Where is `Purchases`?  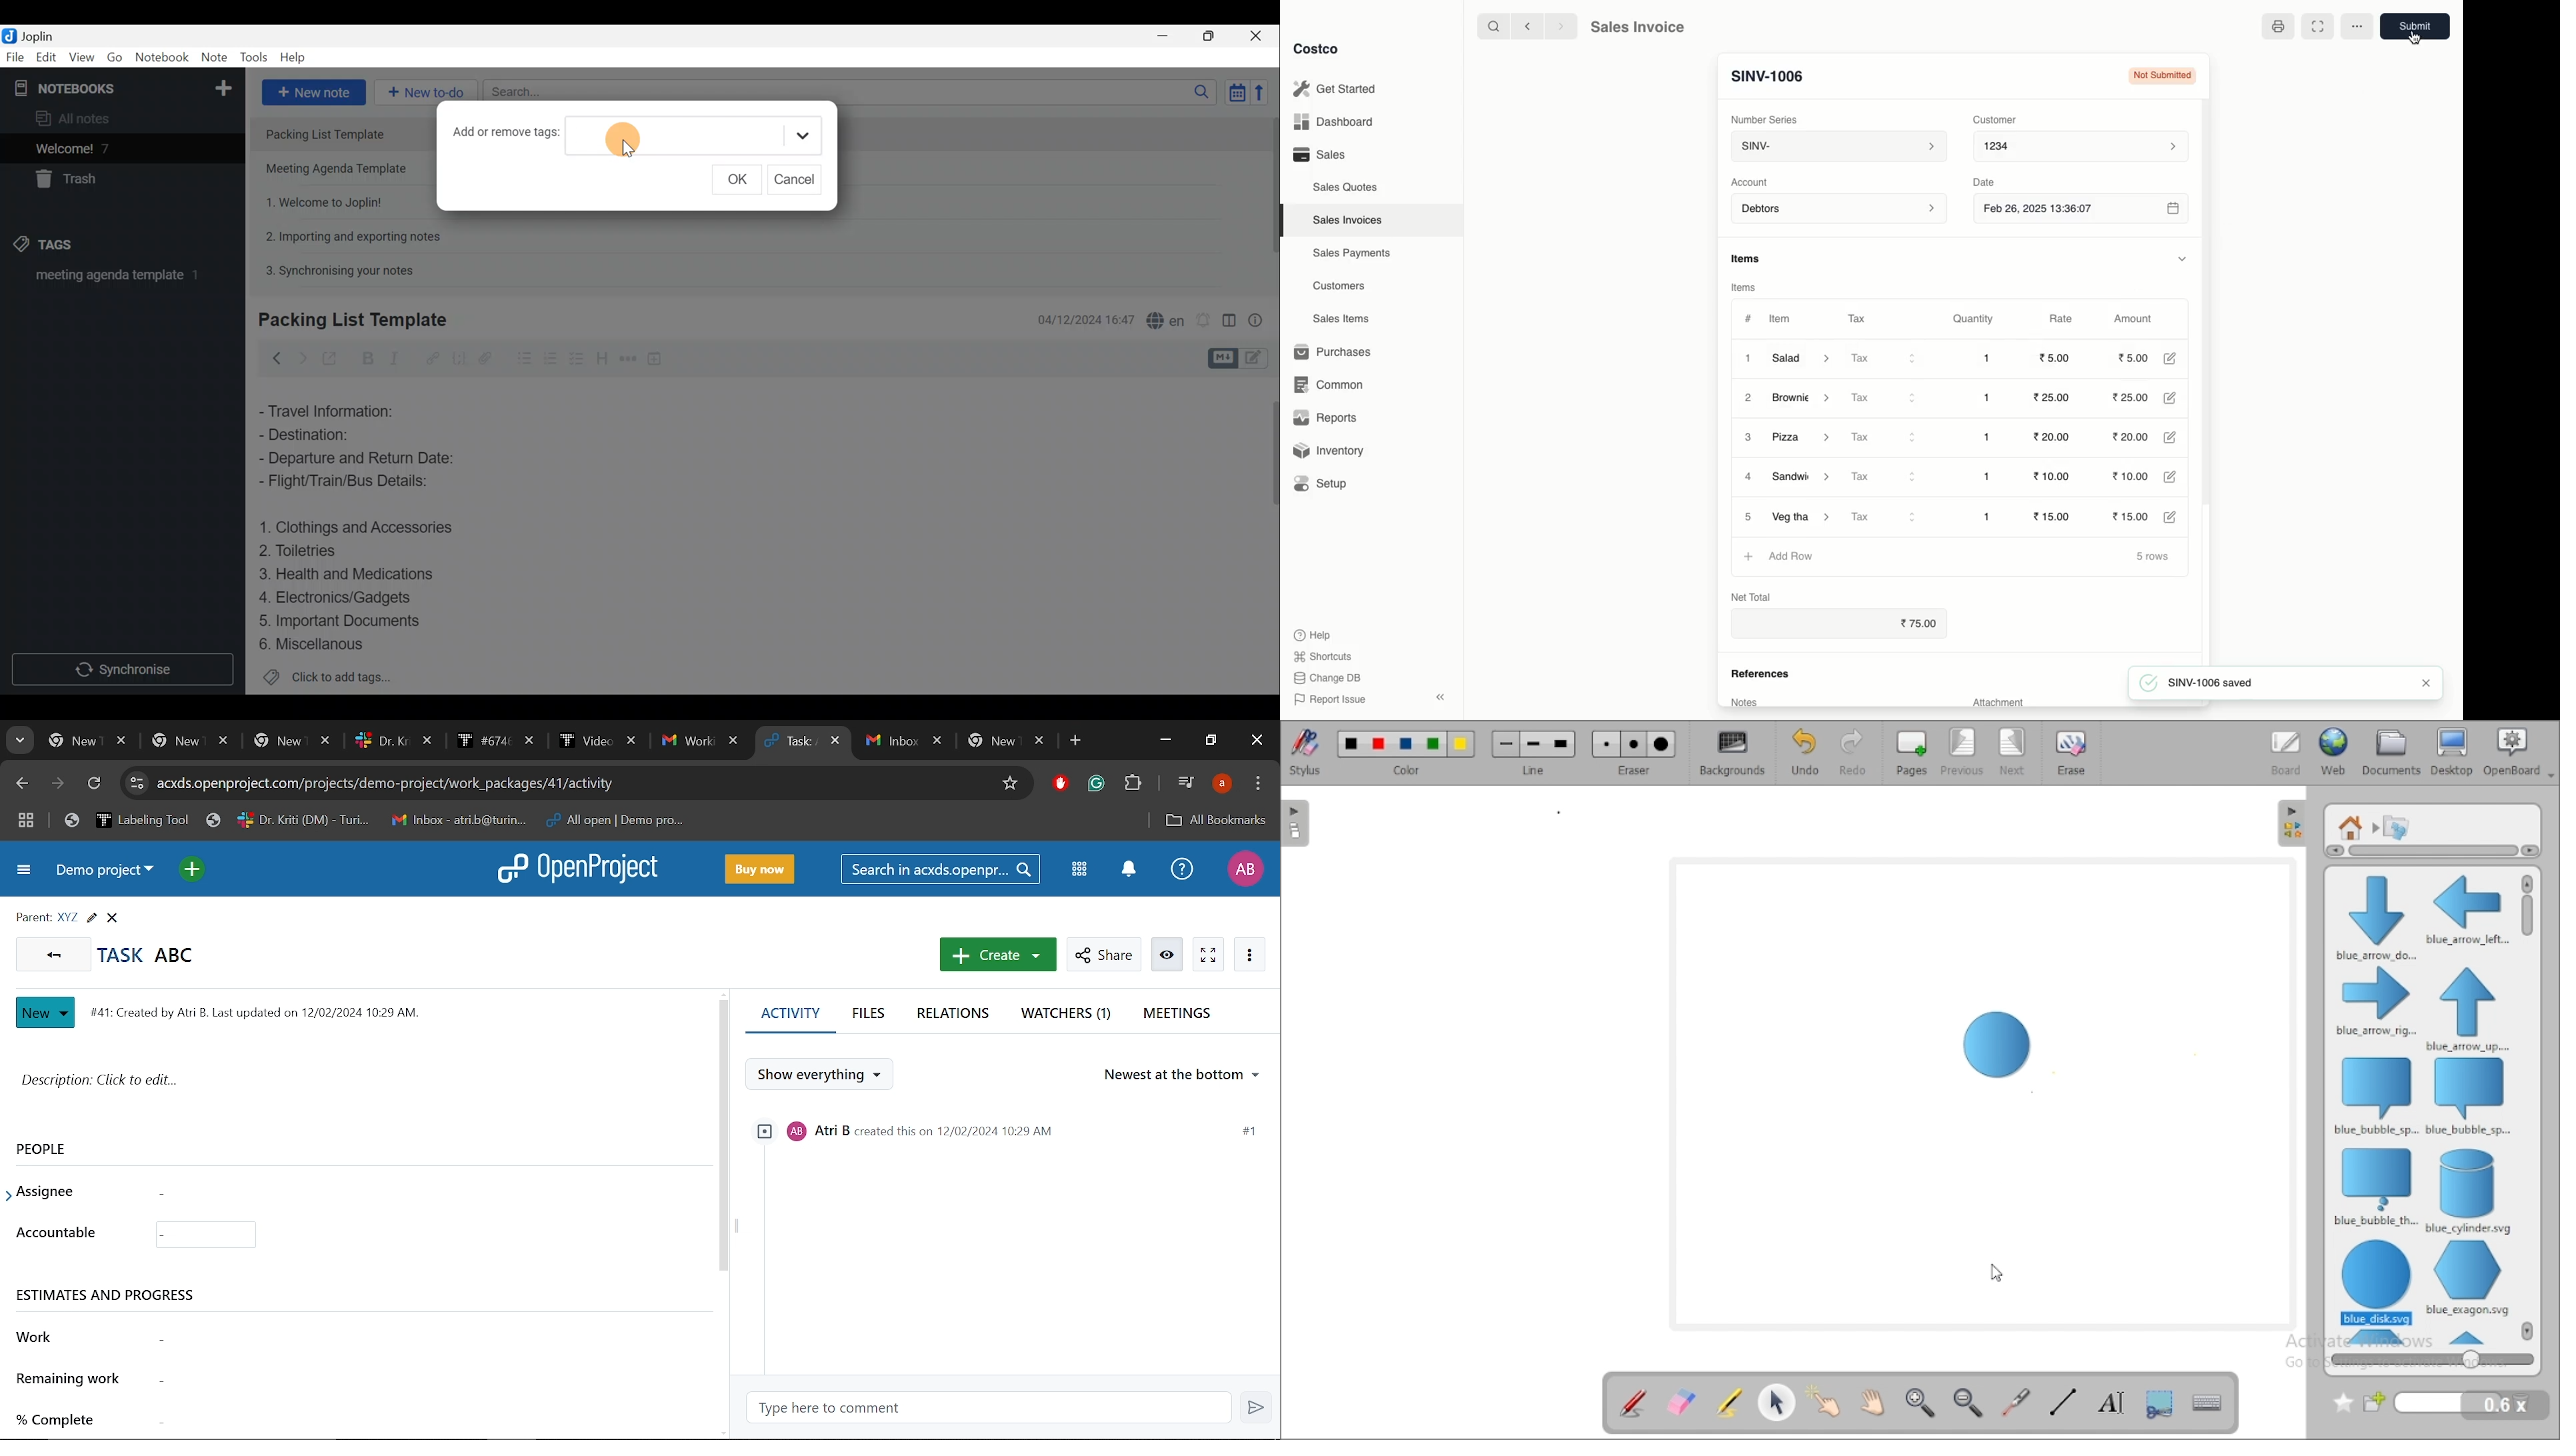 Purchases is located at coordinates (1337, 352).